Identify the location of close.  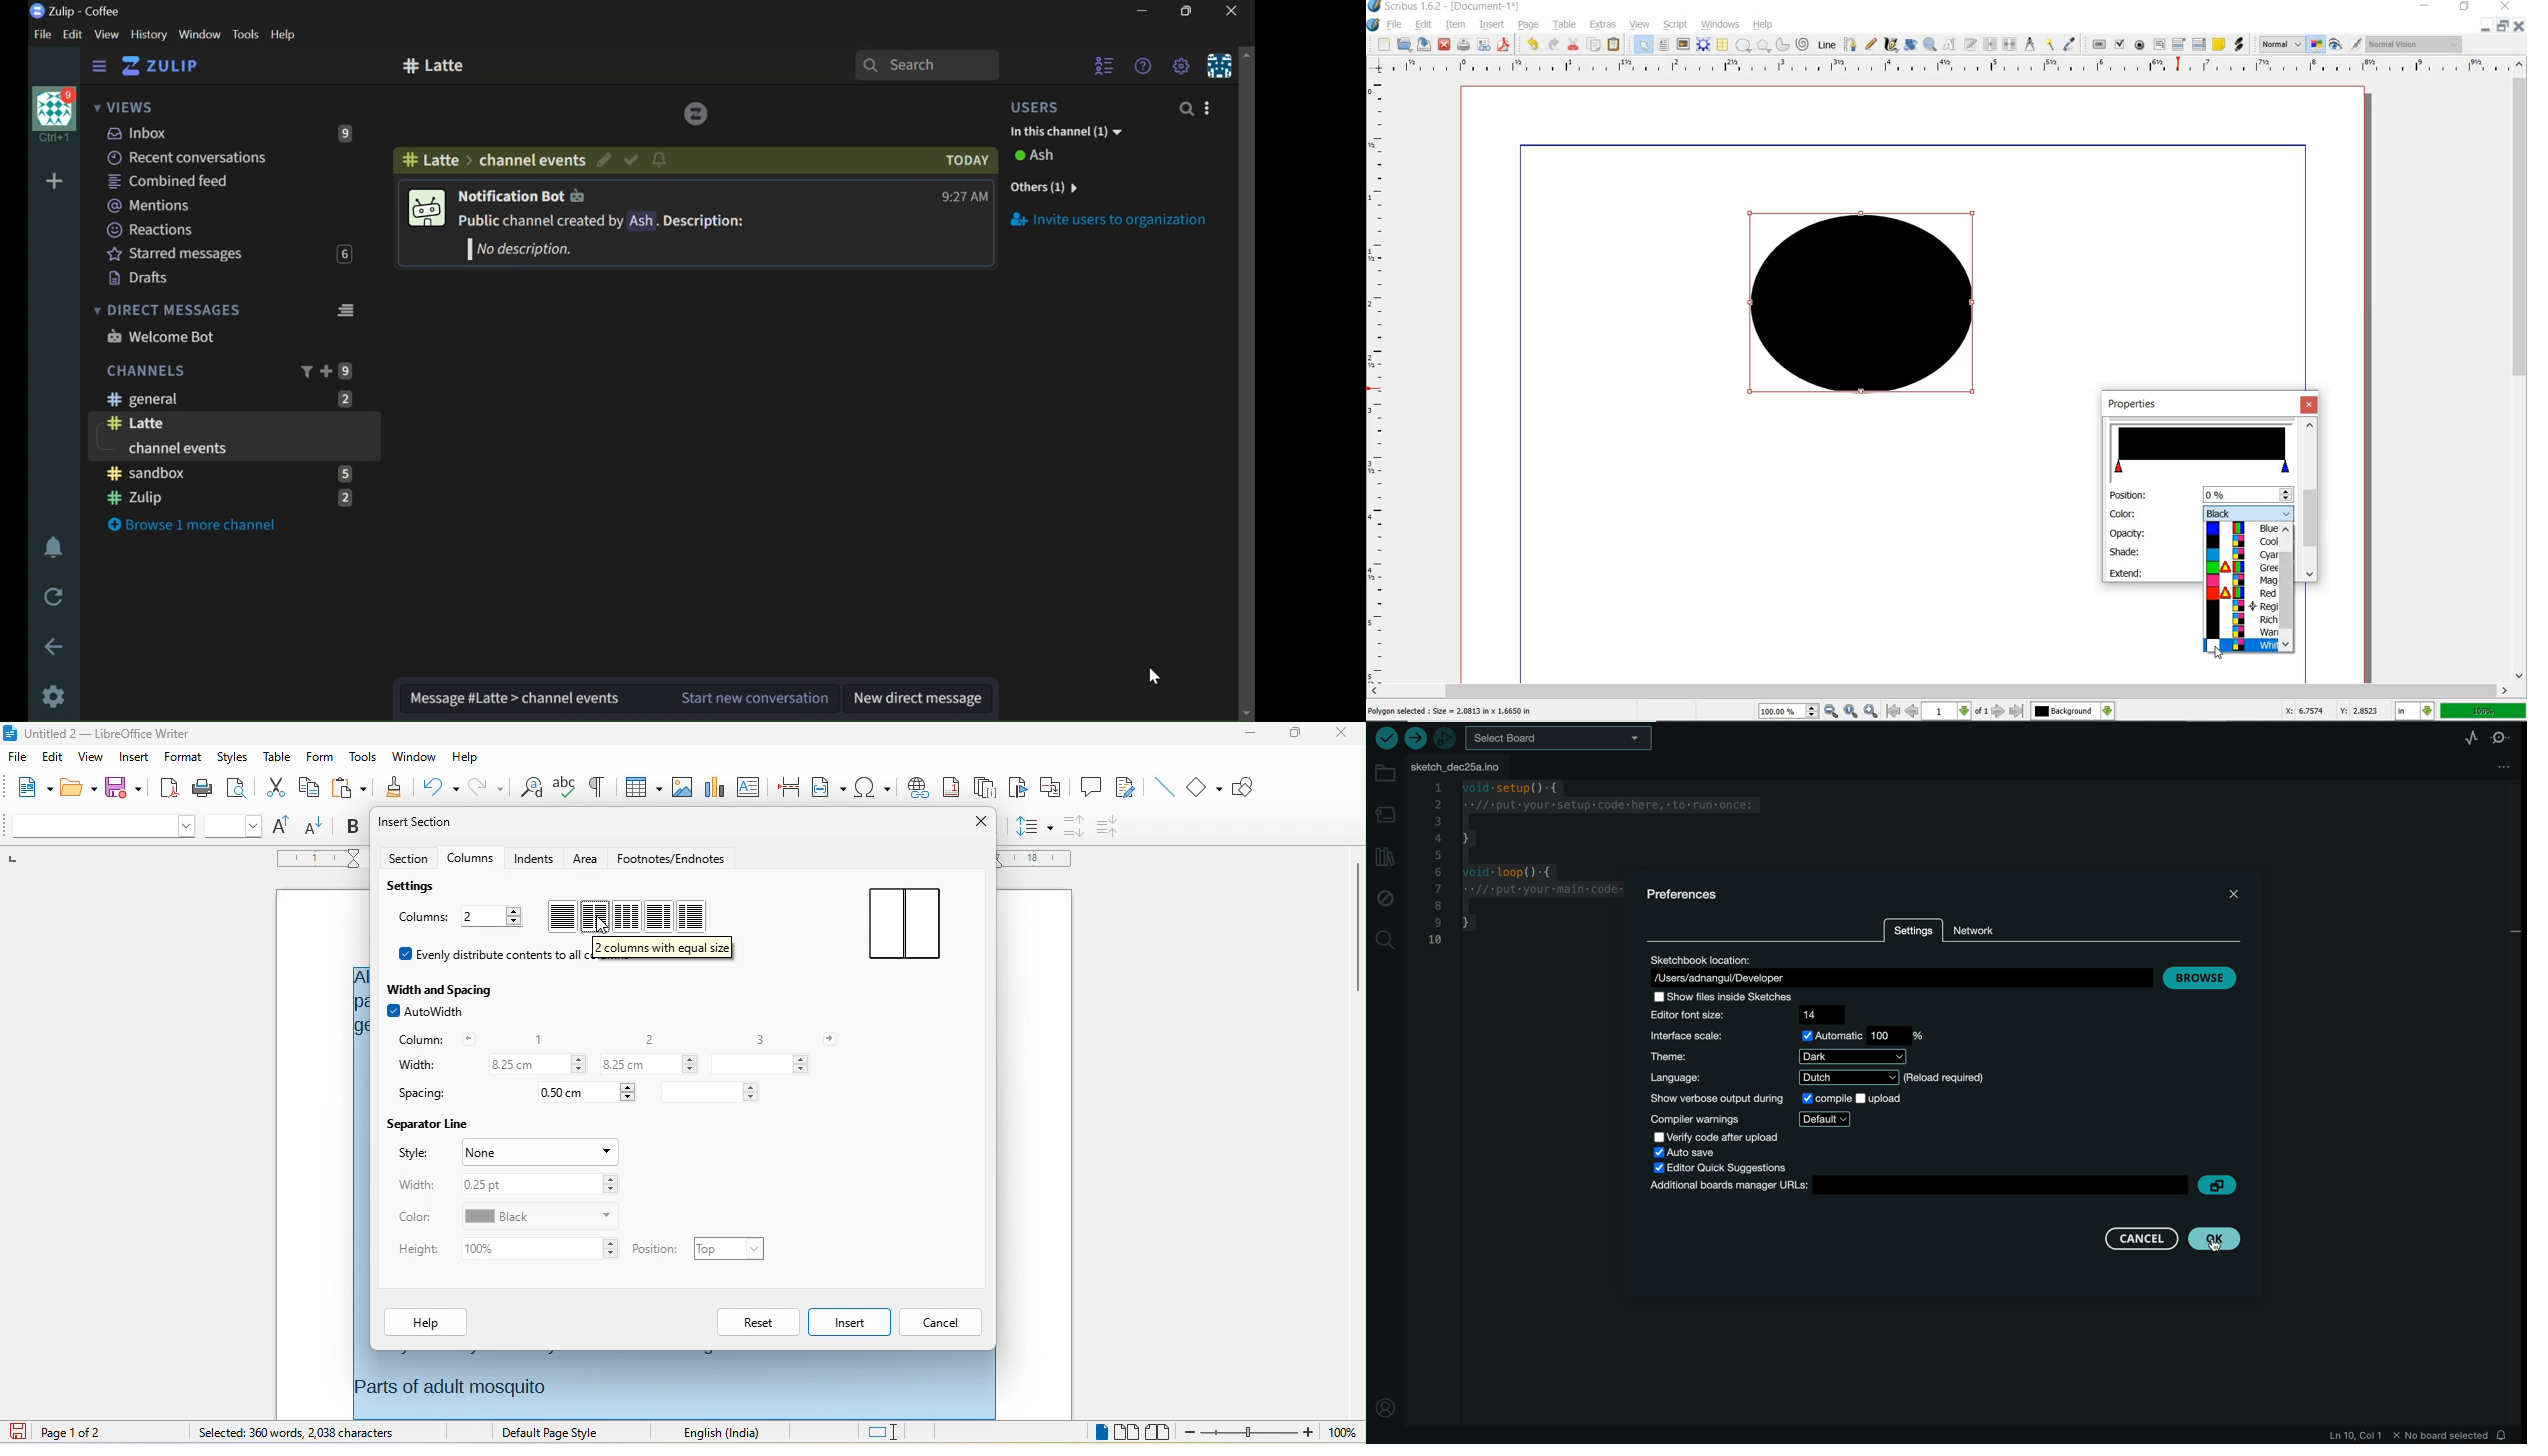
(979, 822).